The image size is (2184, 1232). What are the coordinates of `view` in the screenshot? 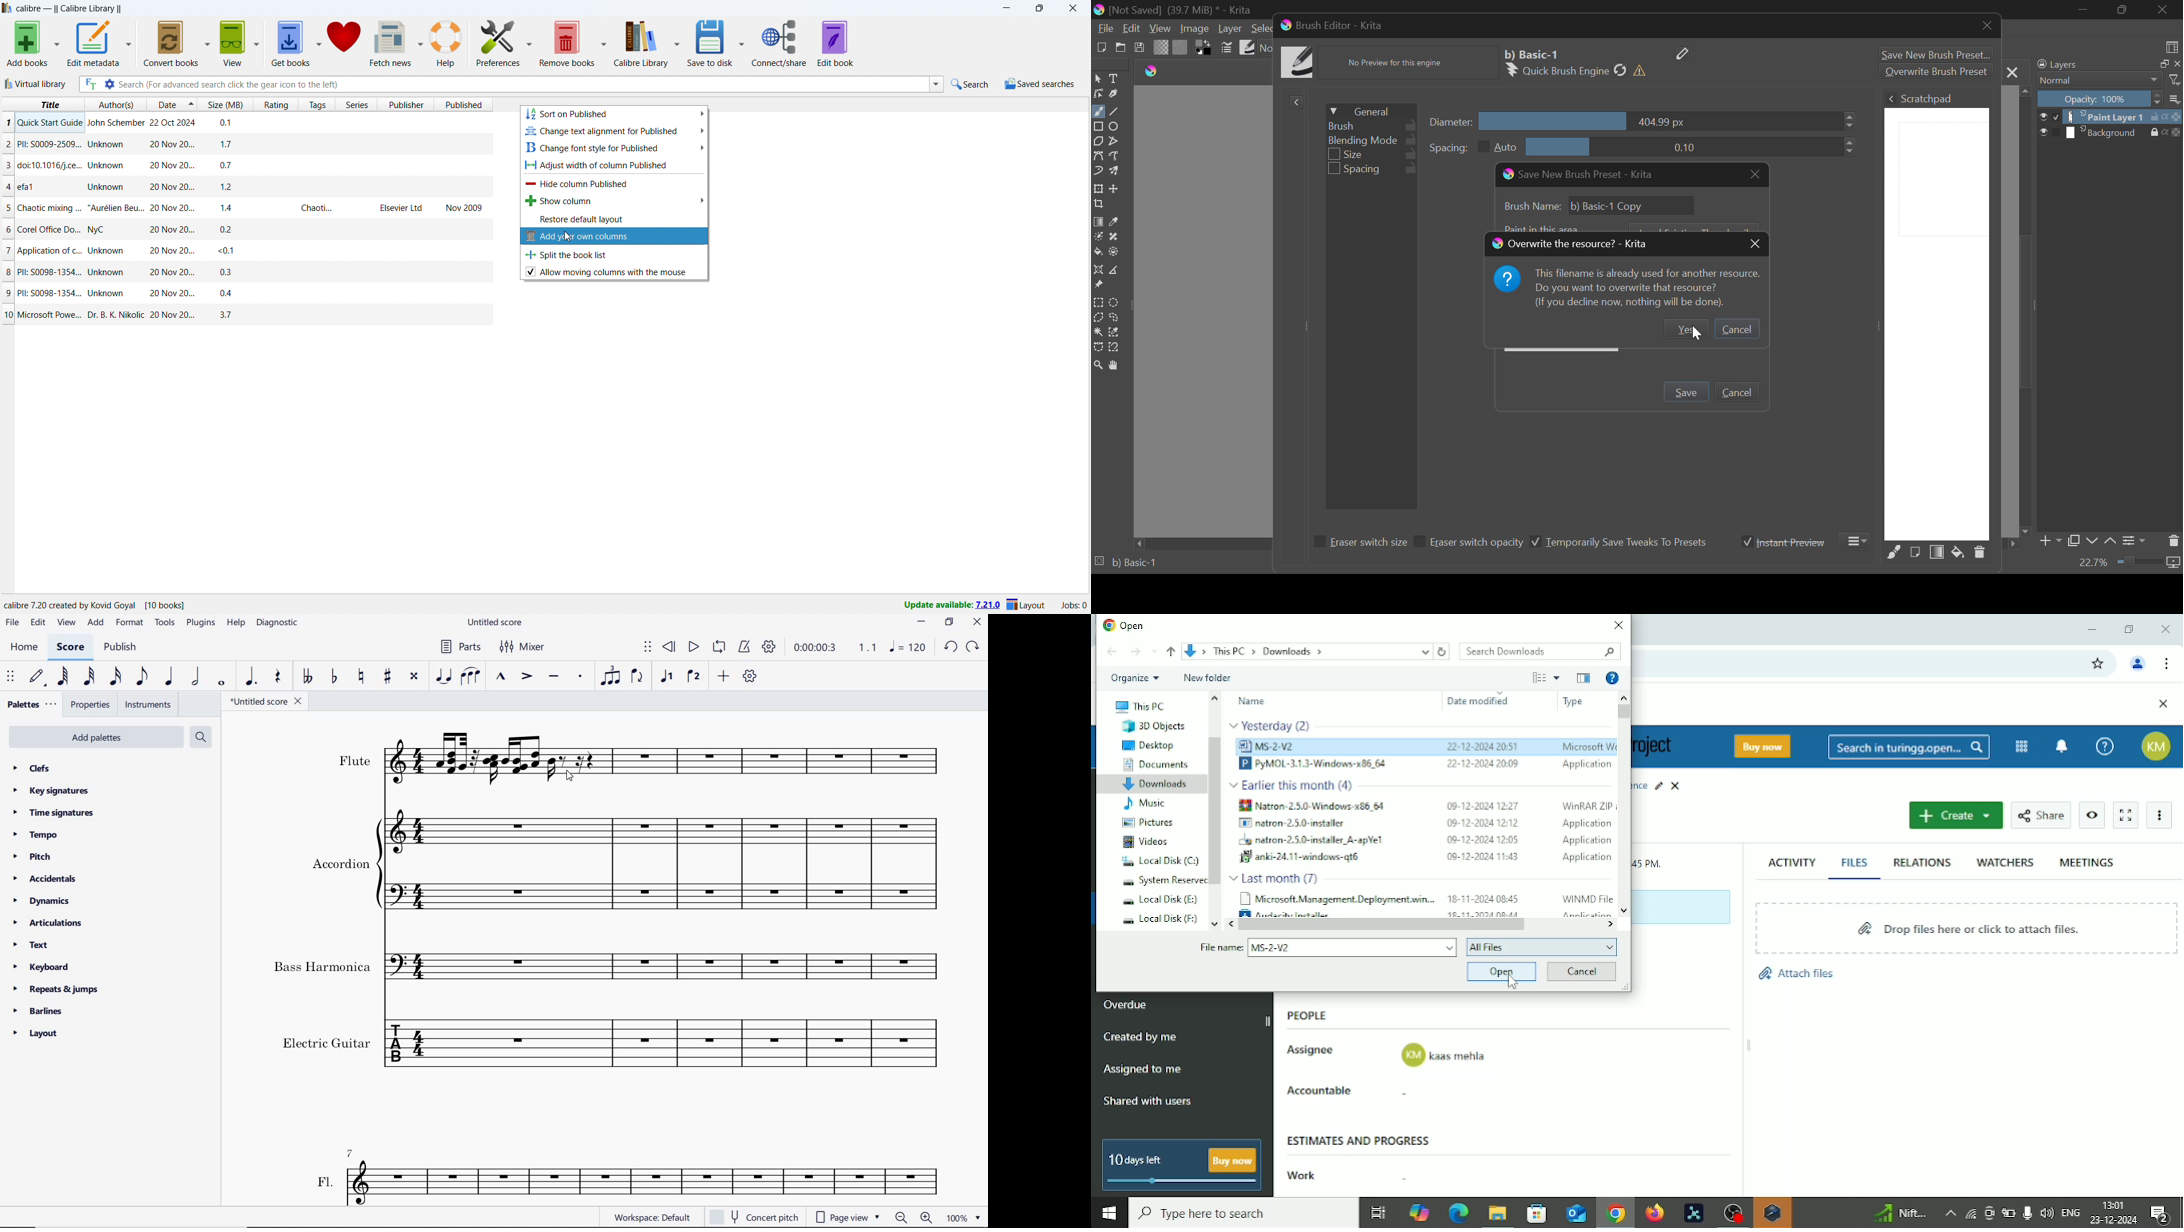 It's located at (233, 44).